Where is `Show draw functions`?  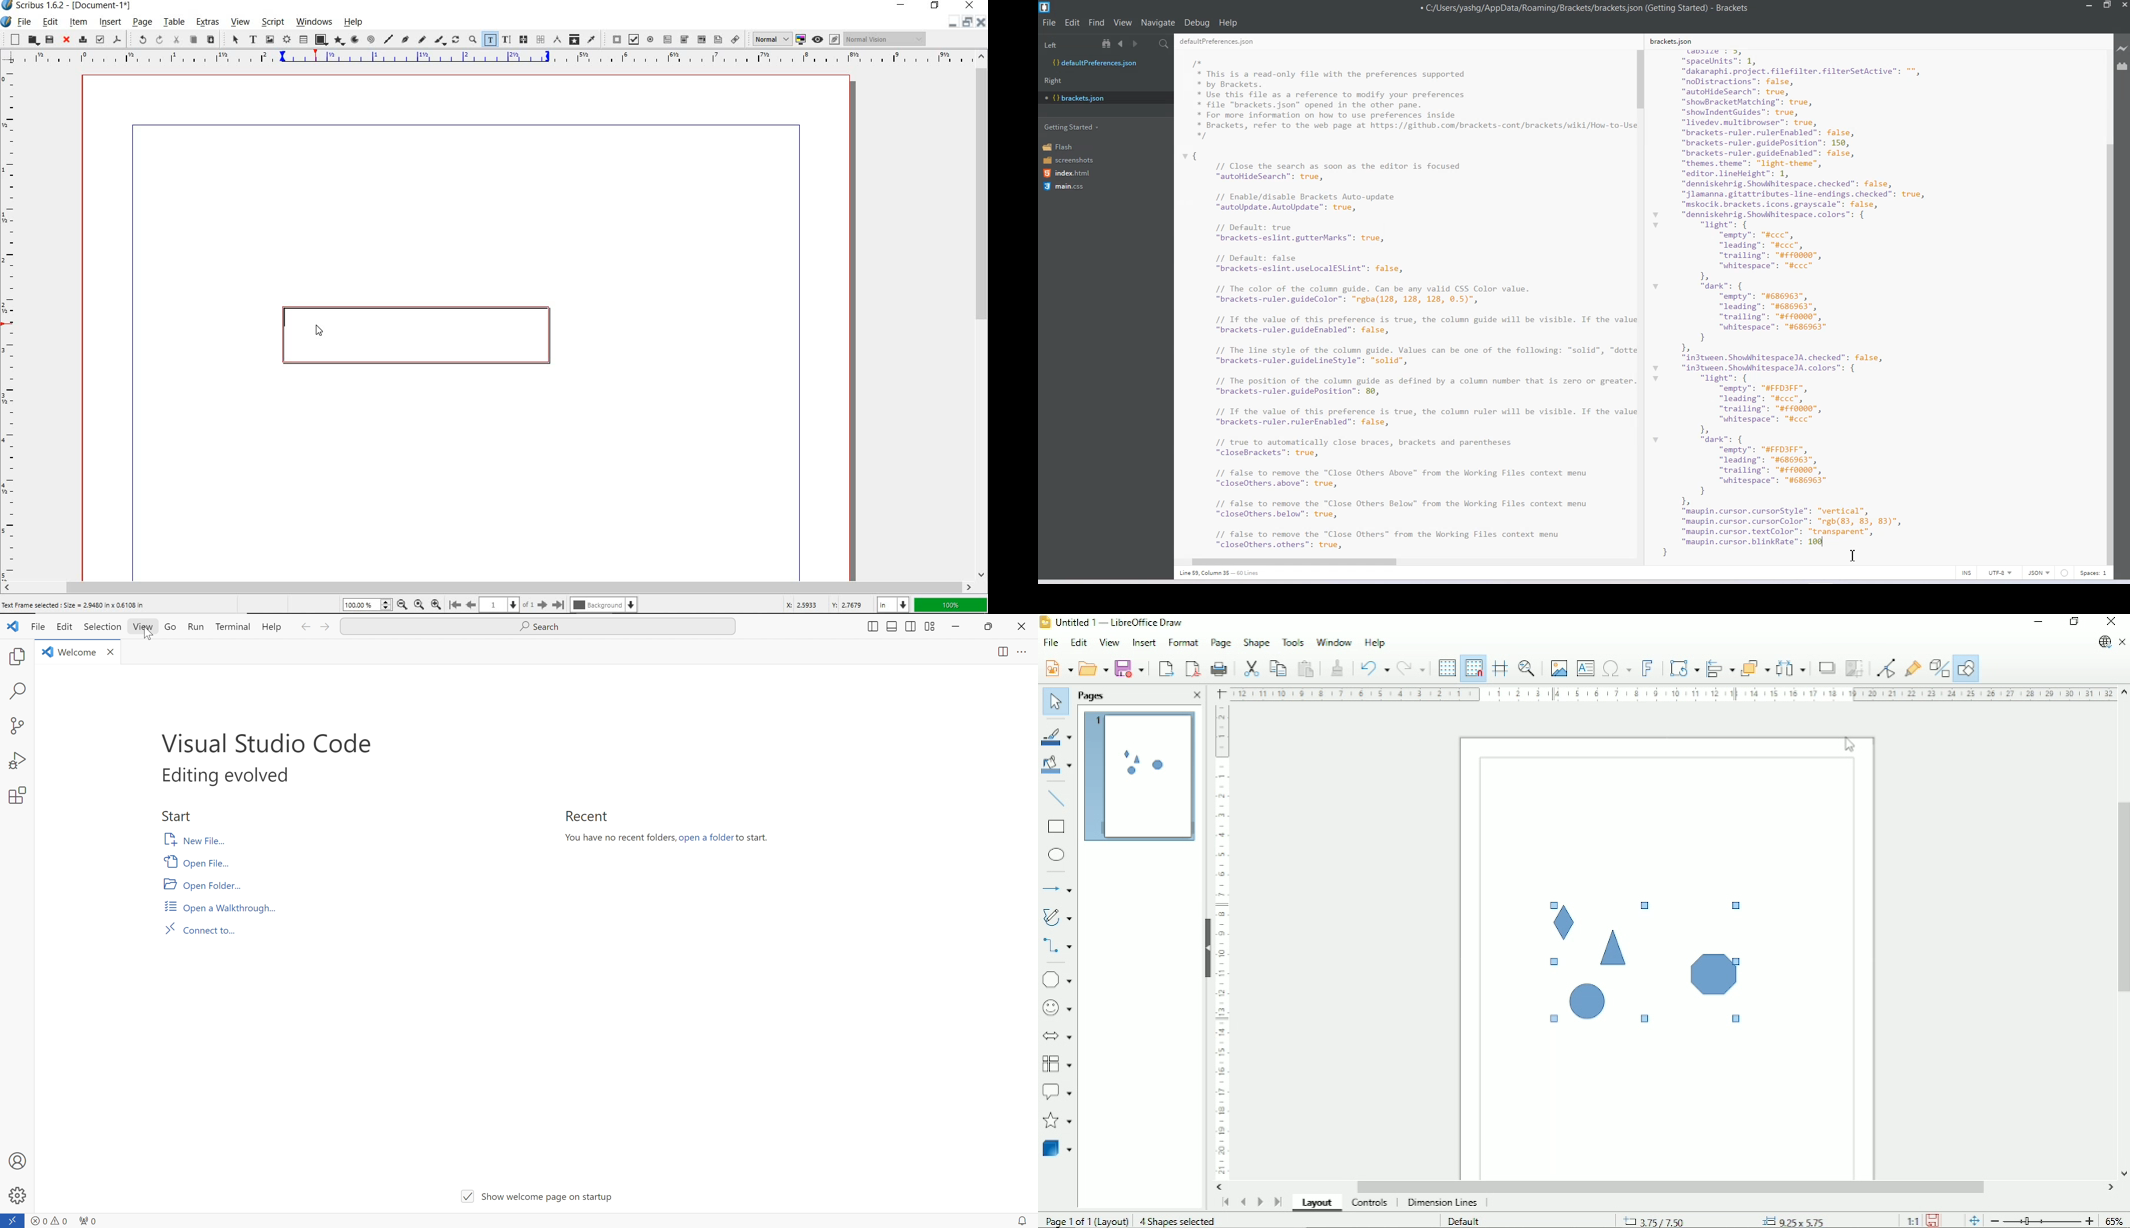
Show draw functions is located at coordinates (1967, 667).